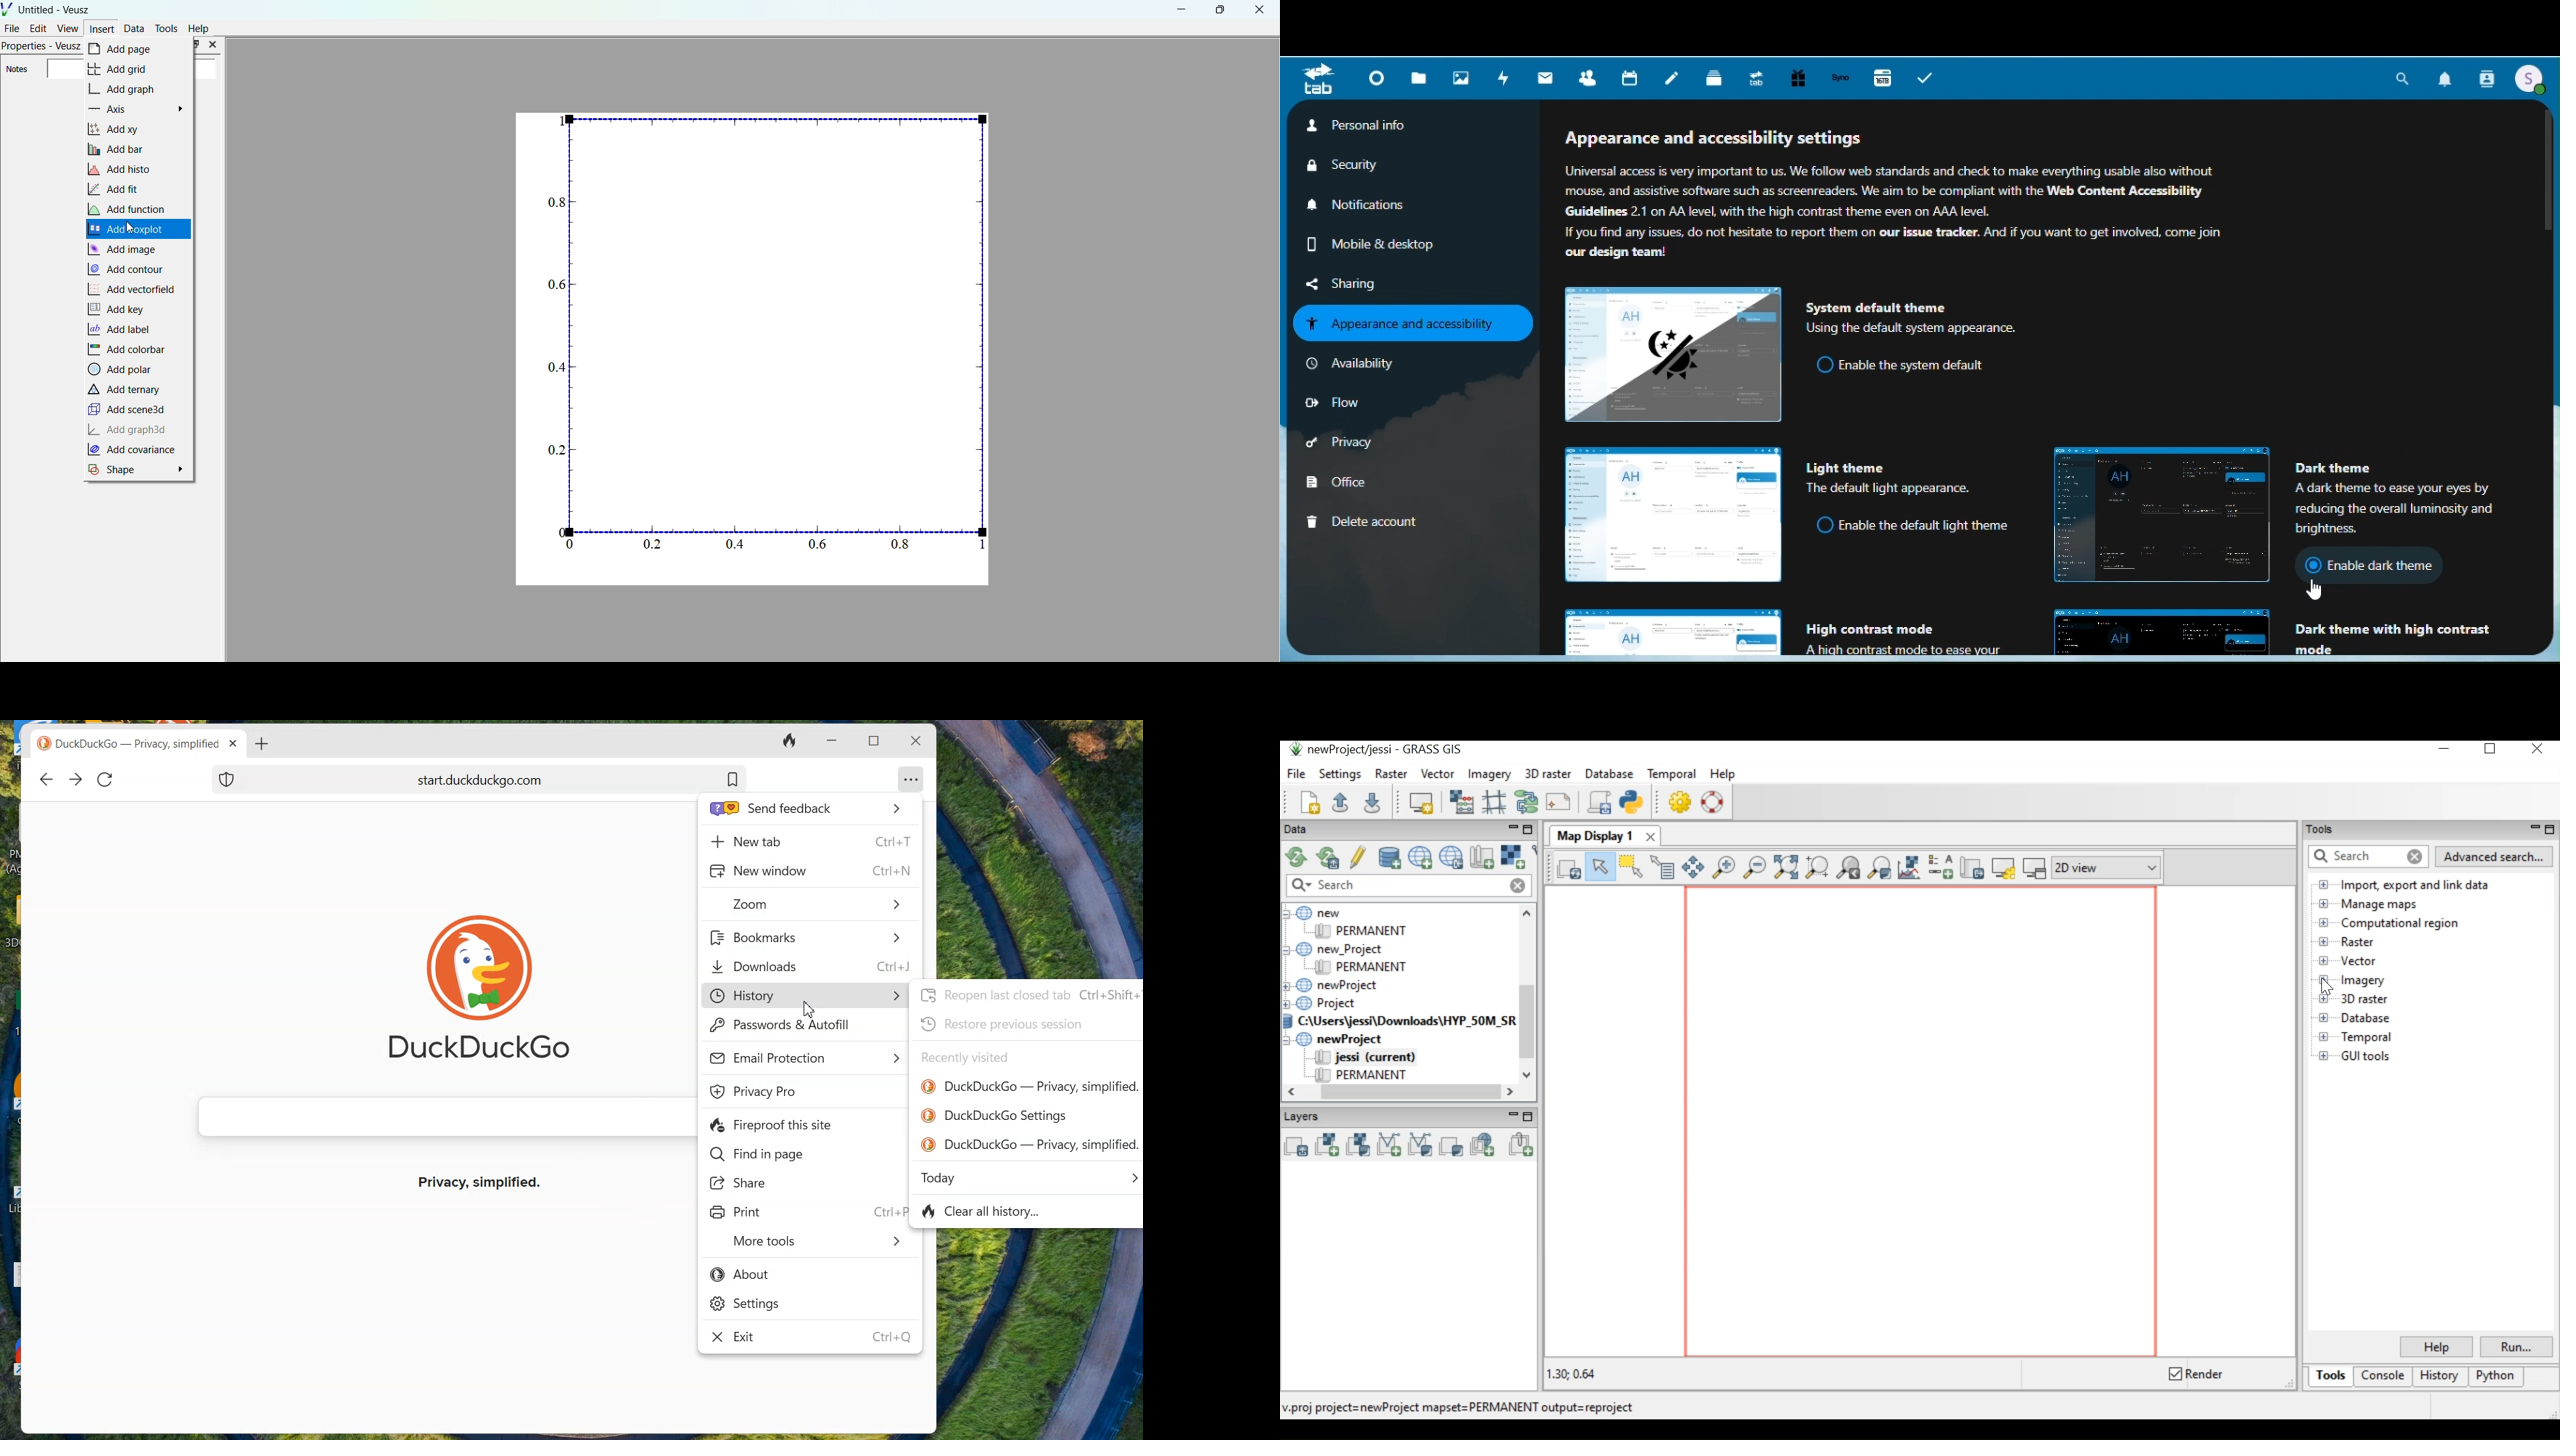 The image size is (2576, 1456). Describe the element at coordinates (747, 1306) in the screenshot. I see `Settings` at that location.